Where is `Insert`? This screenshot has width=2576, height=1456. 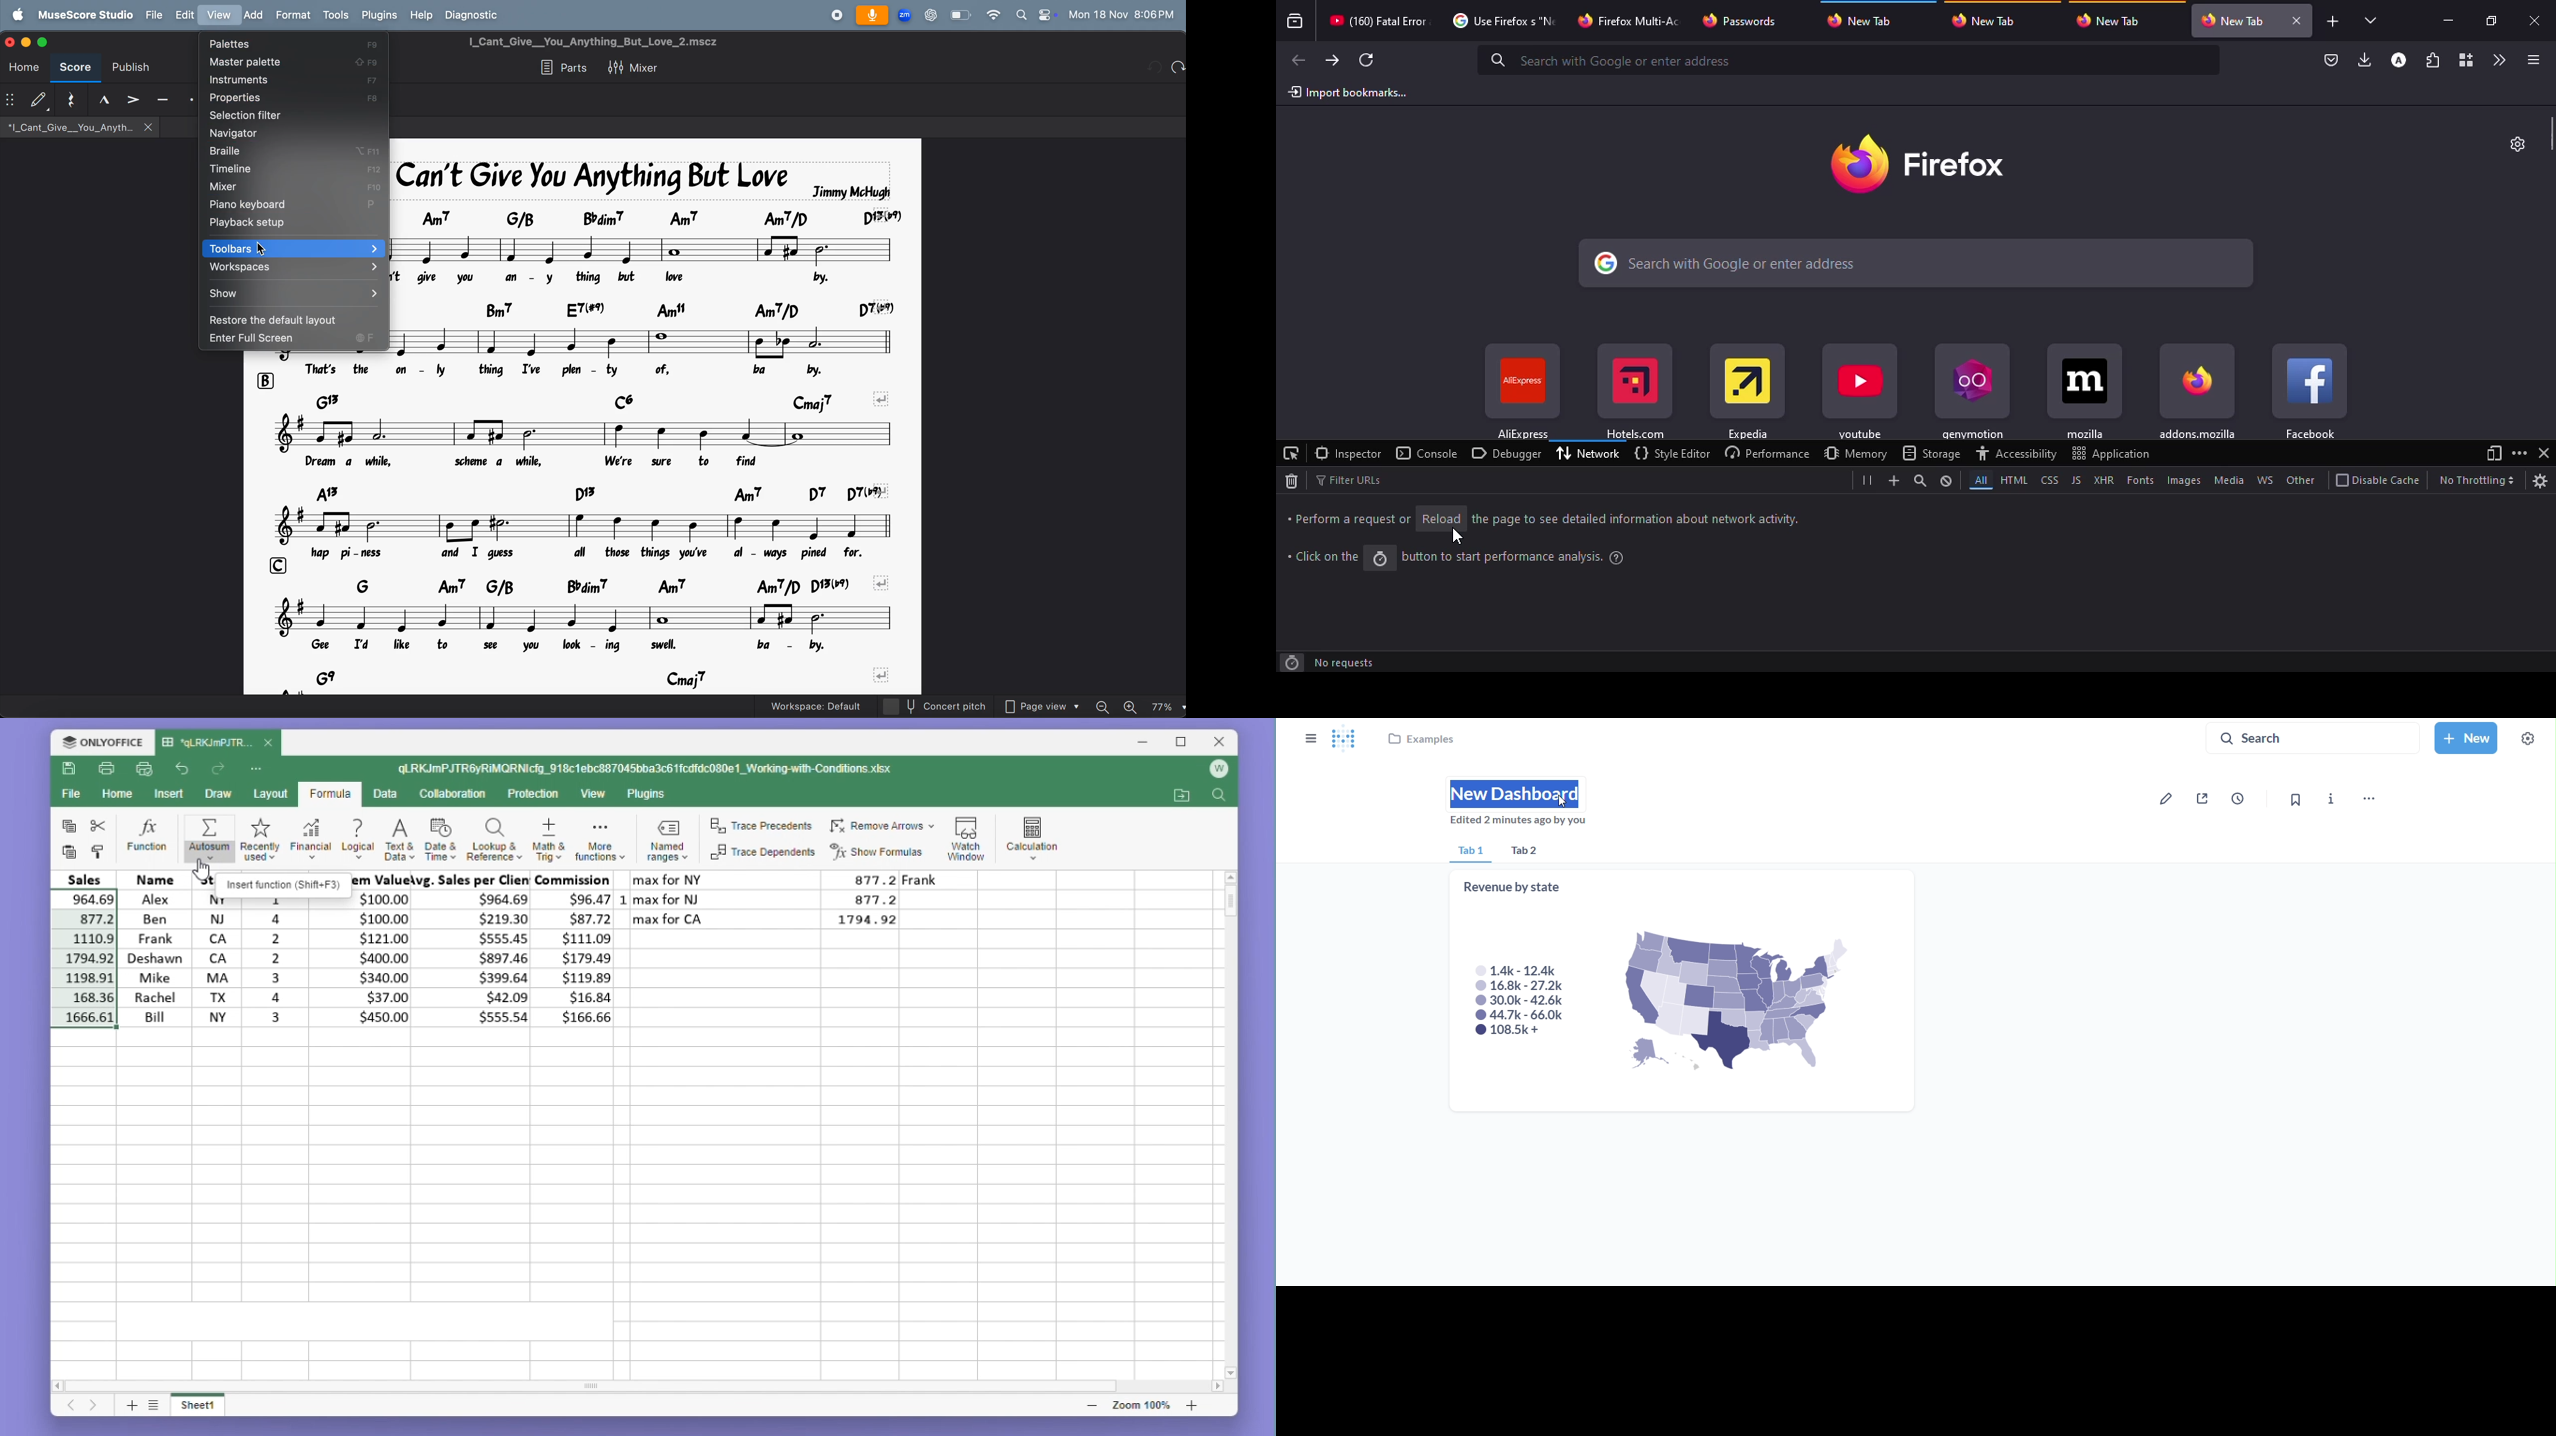
Insert is located at coordinates (166, 794).